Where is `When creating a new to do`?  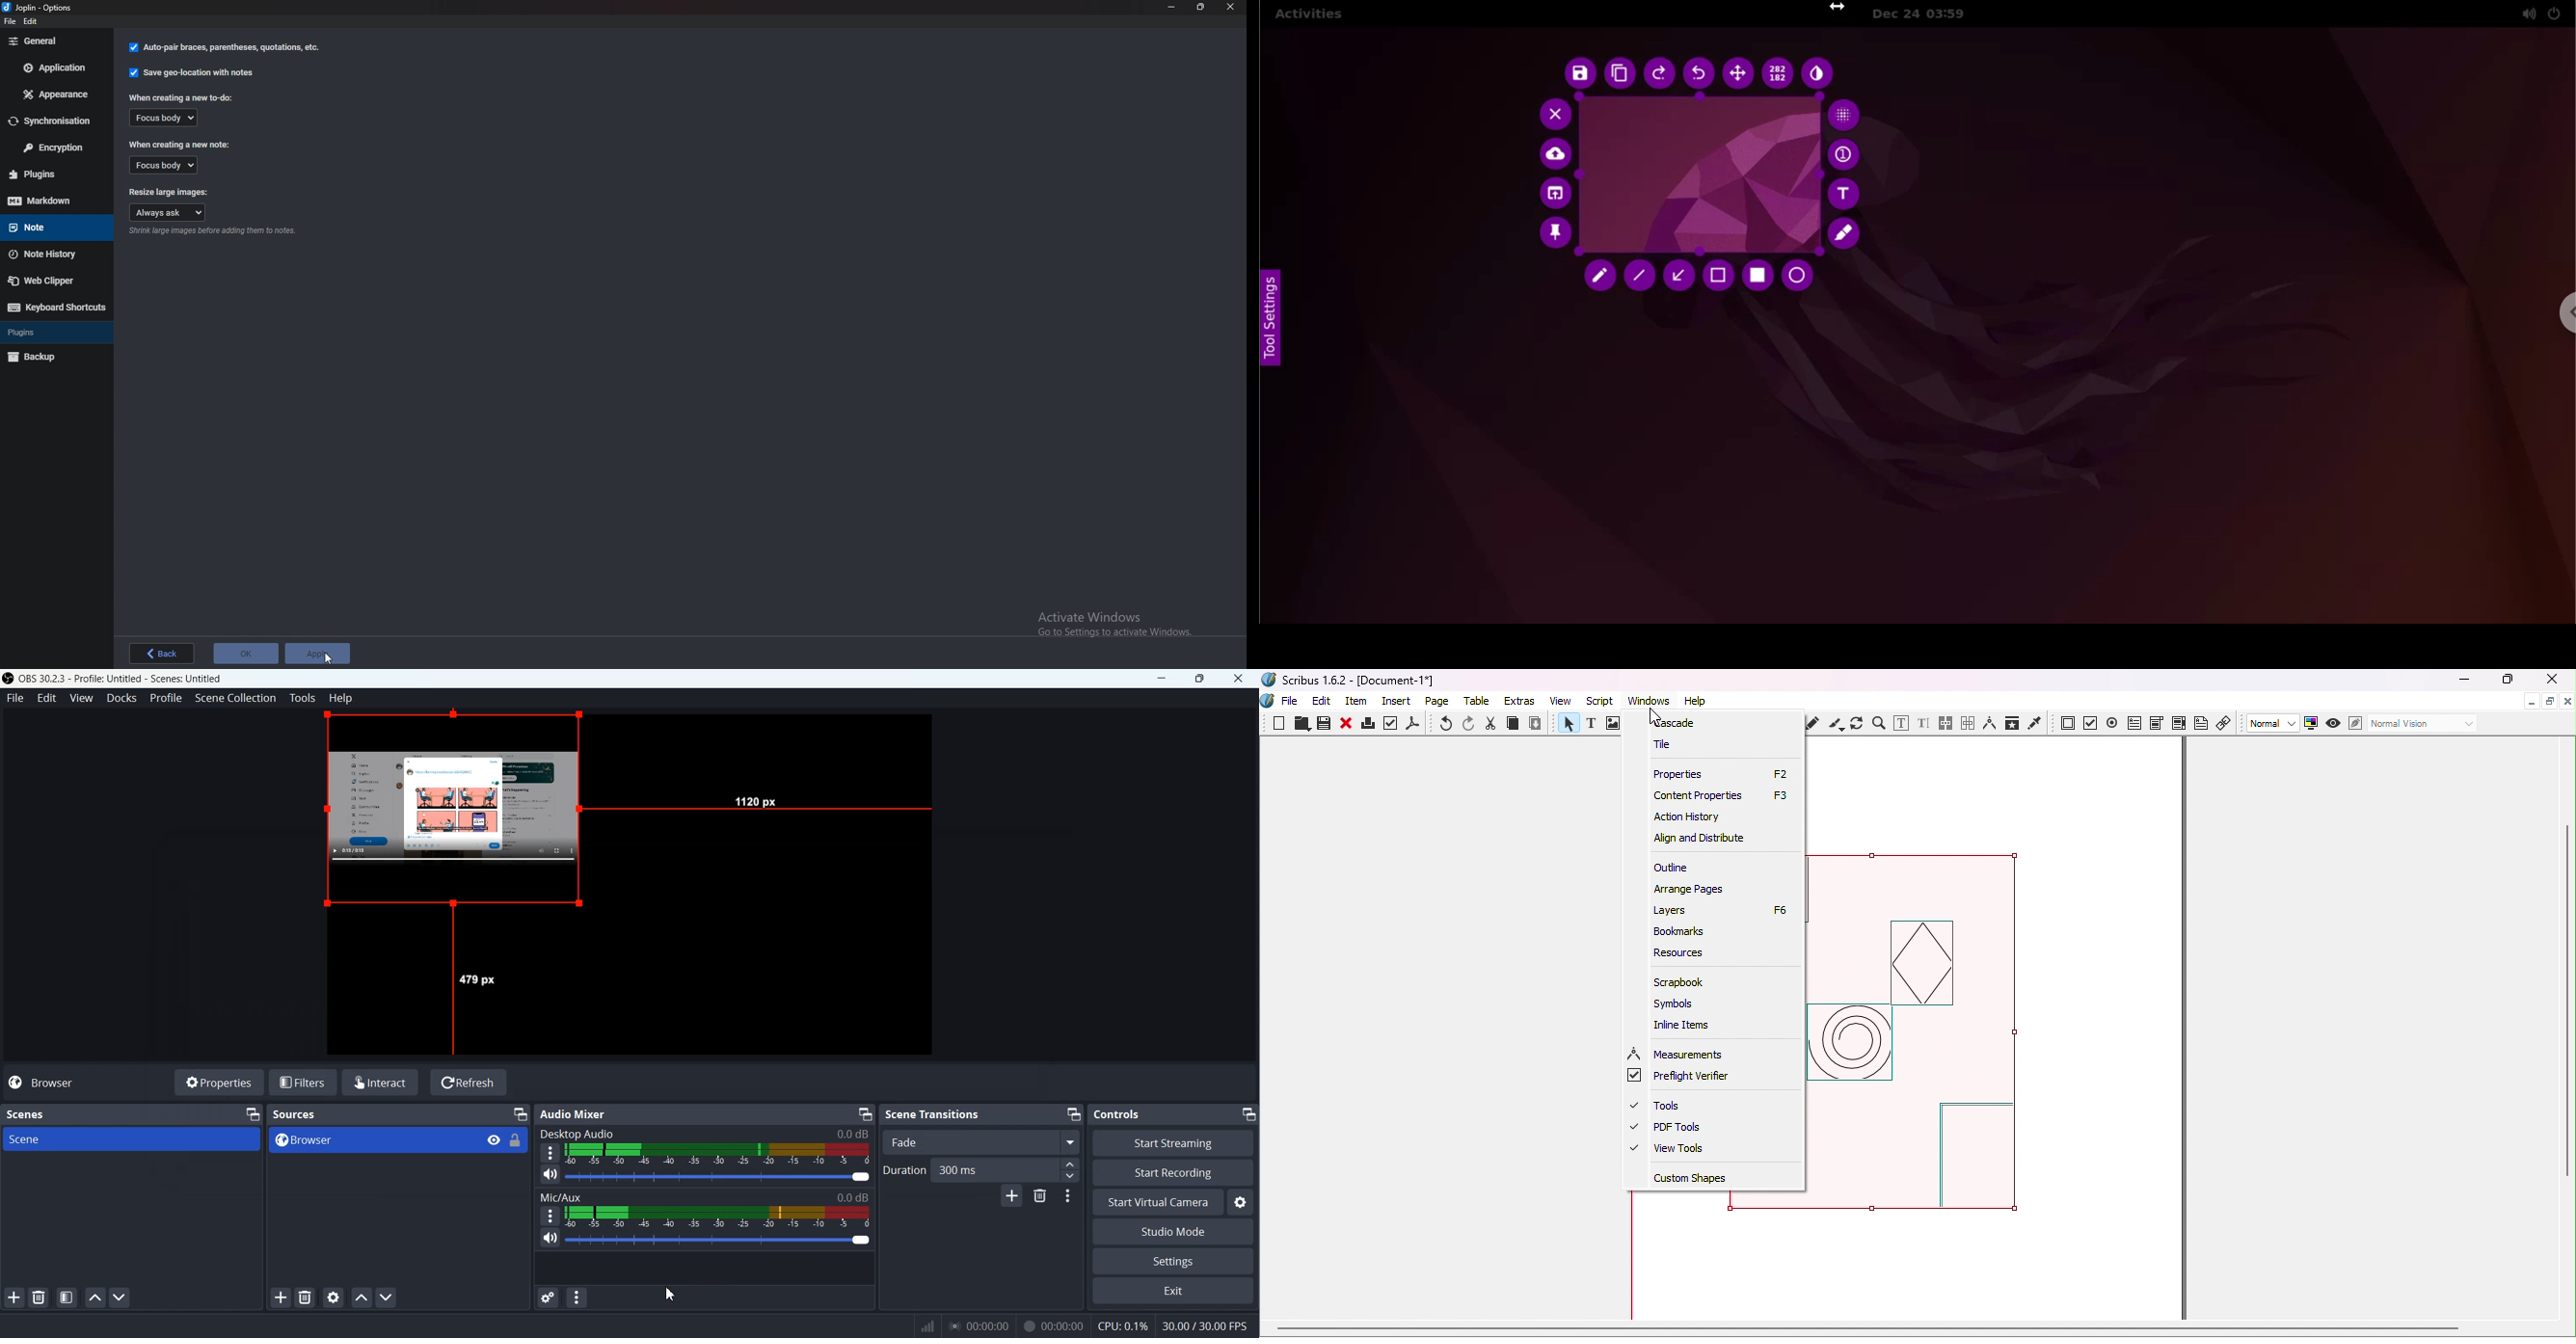 When creating a new to do is located at coordinates (184, 97).